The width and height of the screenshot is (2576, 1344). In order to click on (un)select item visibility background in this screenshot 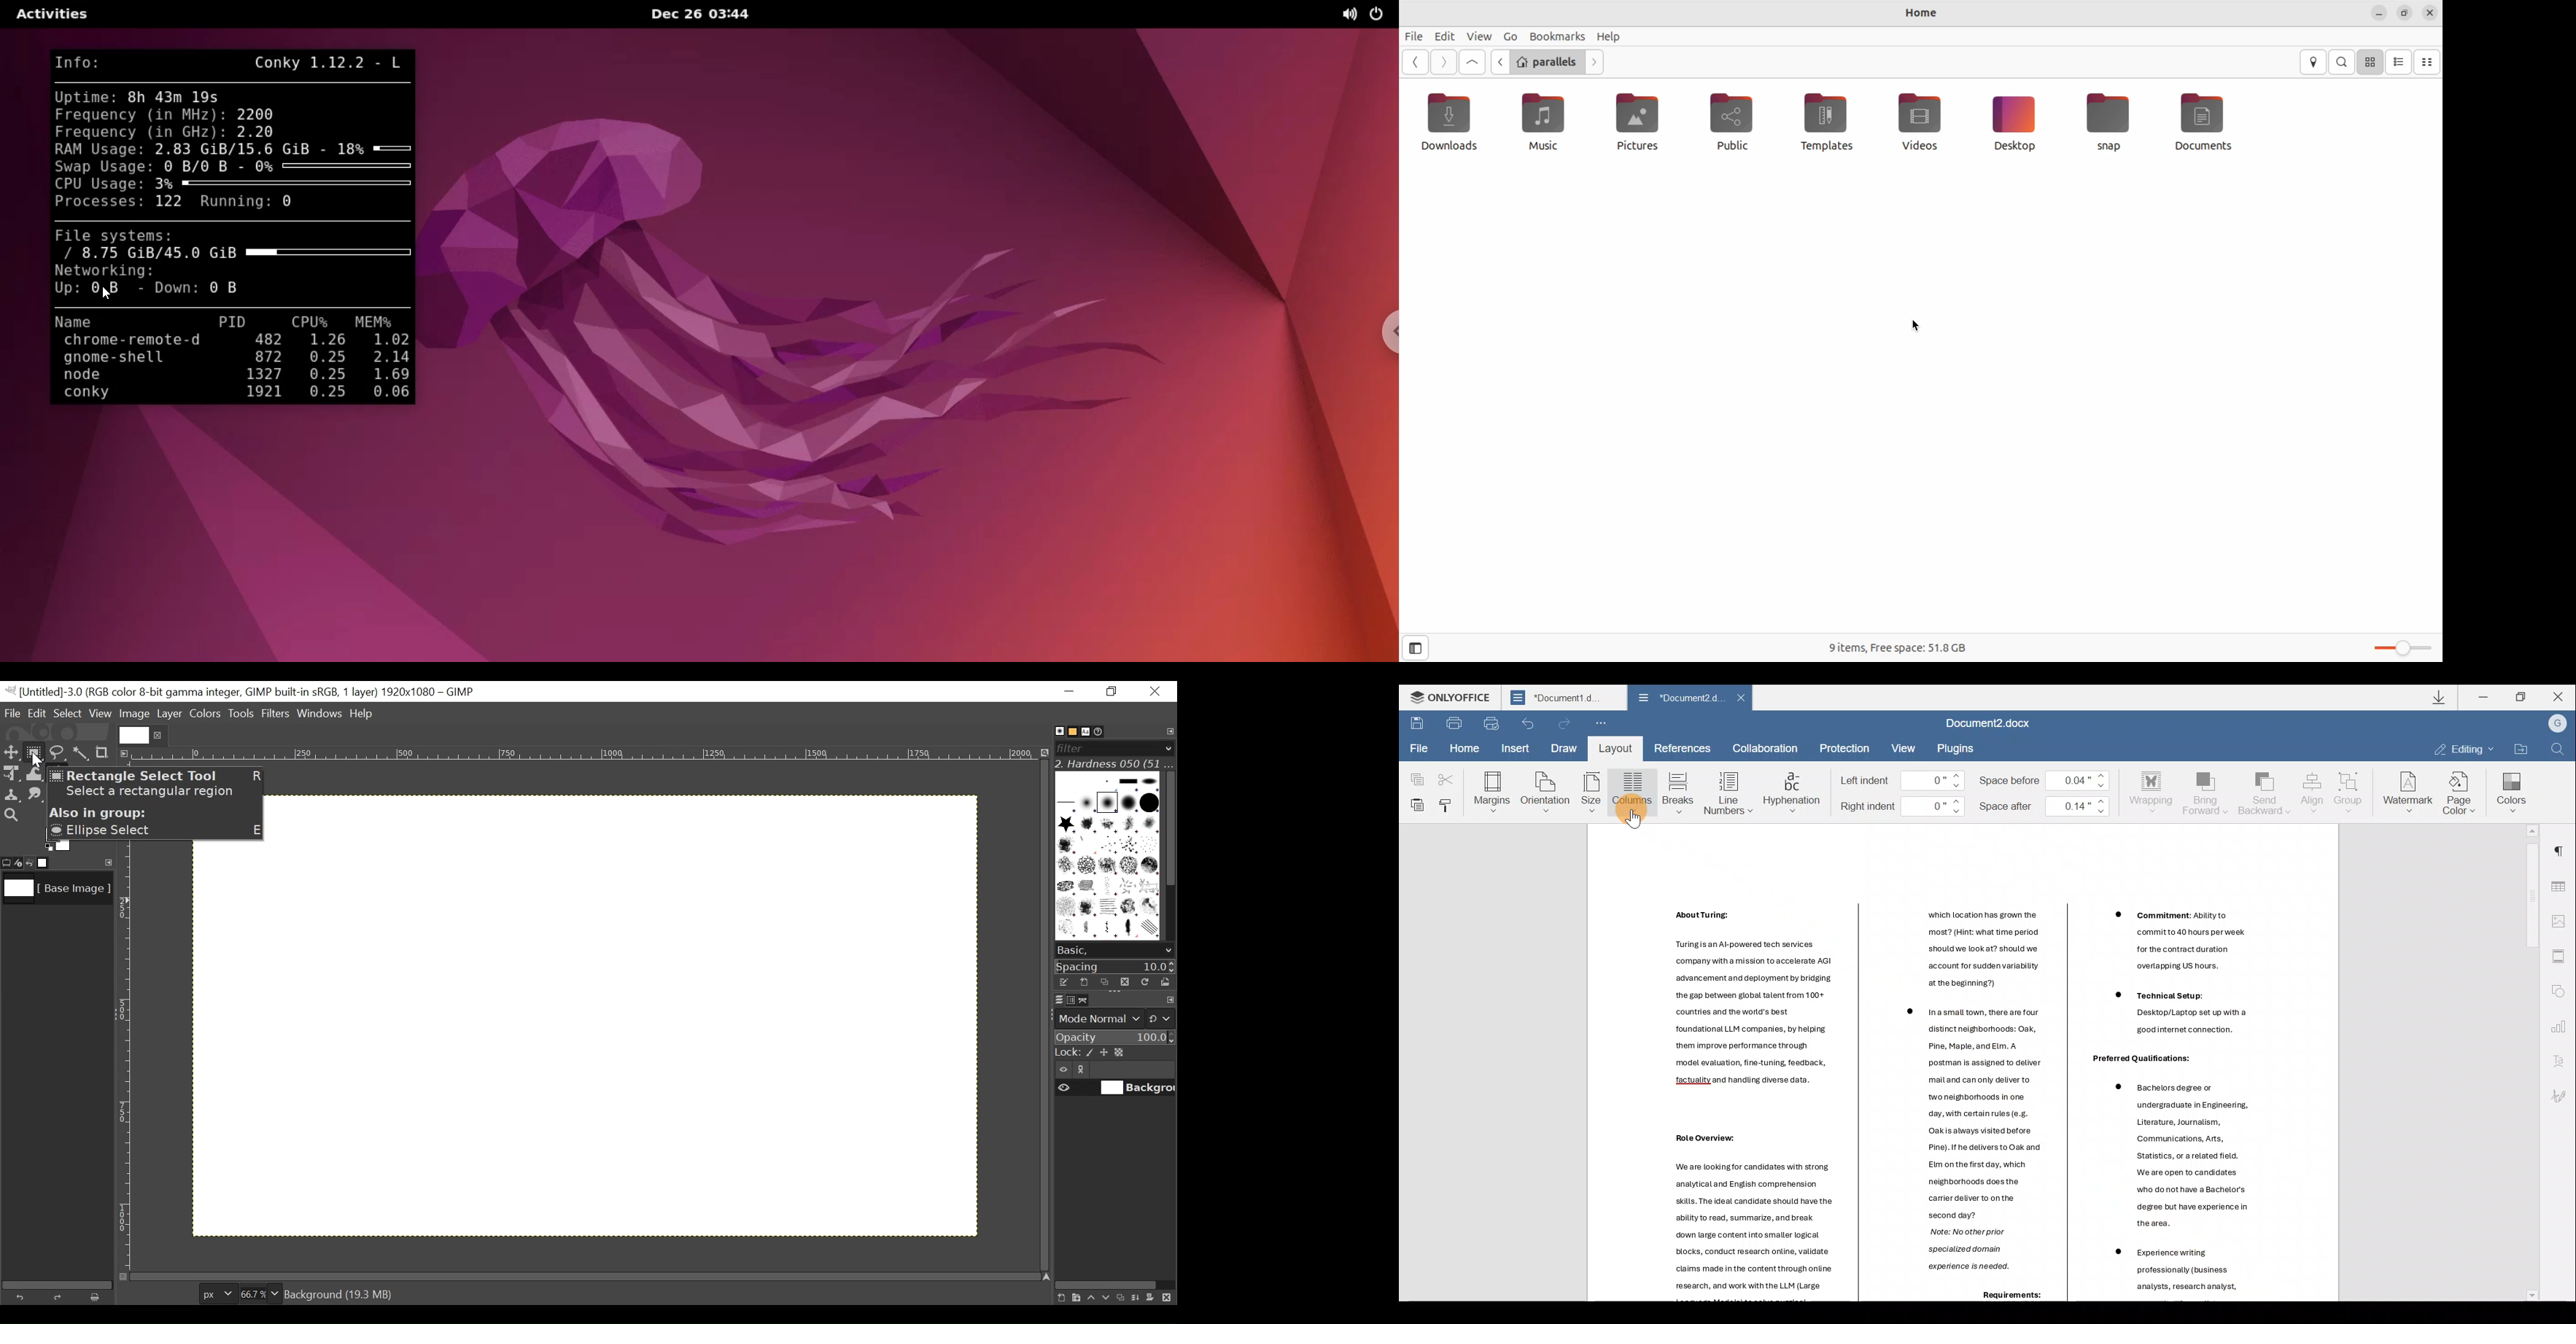, I will do `click(1115, 1089)`.